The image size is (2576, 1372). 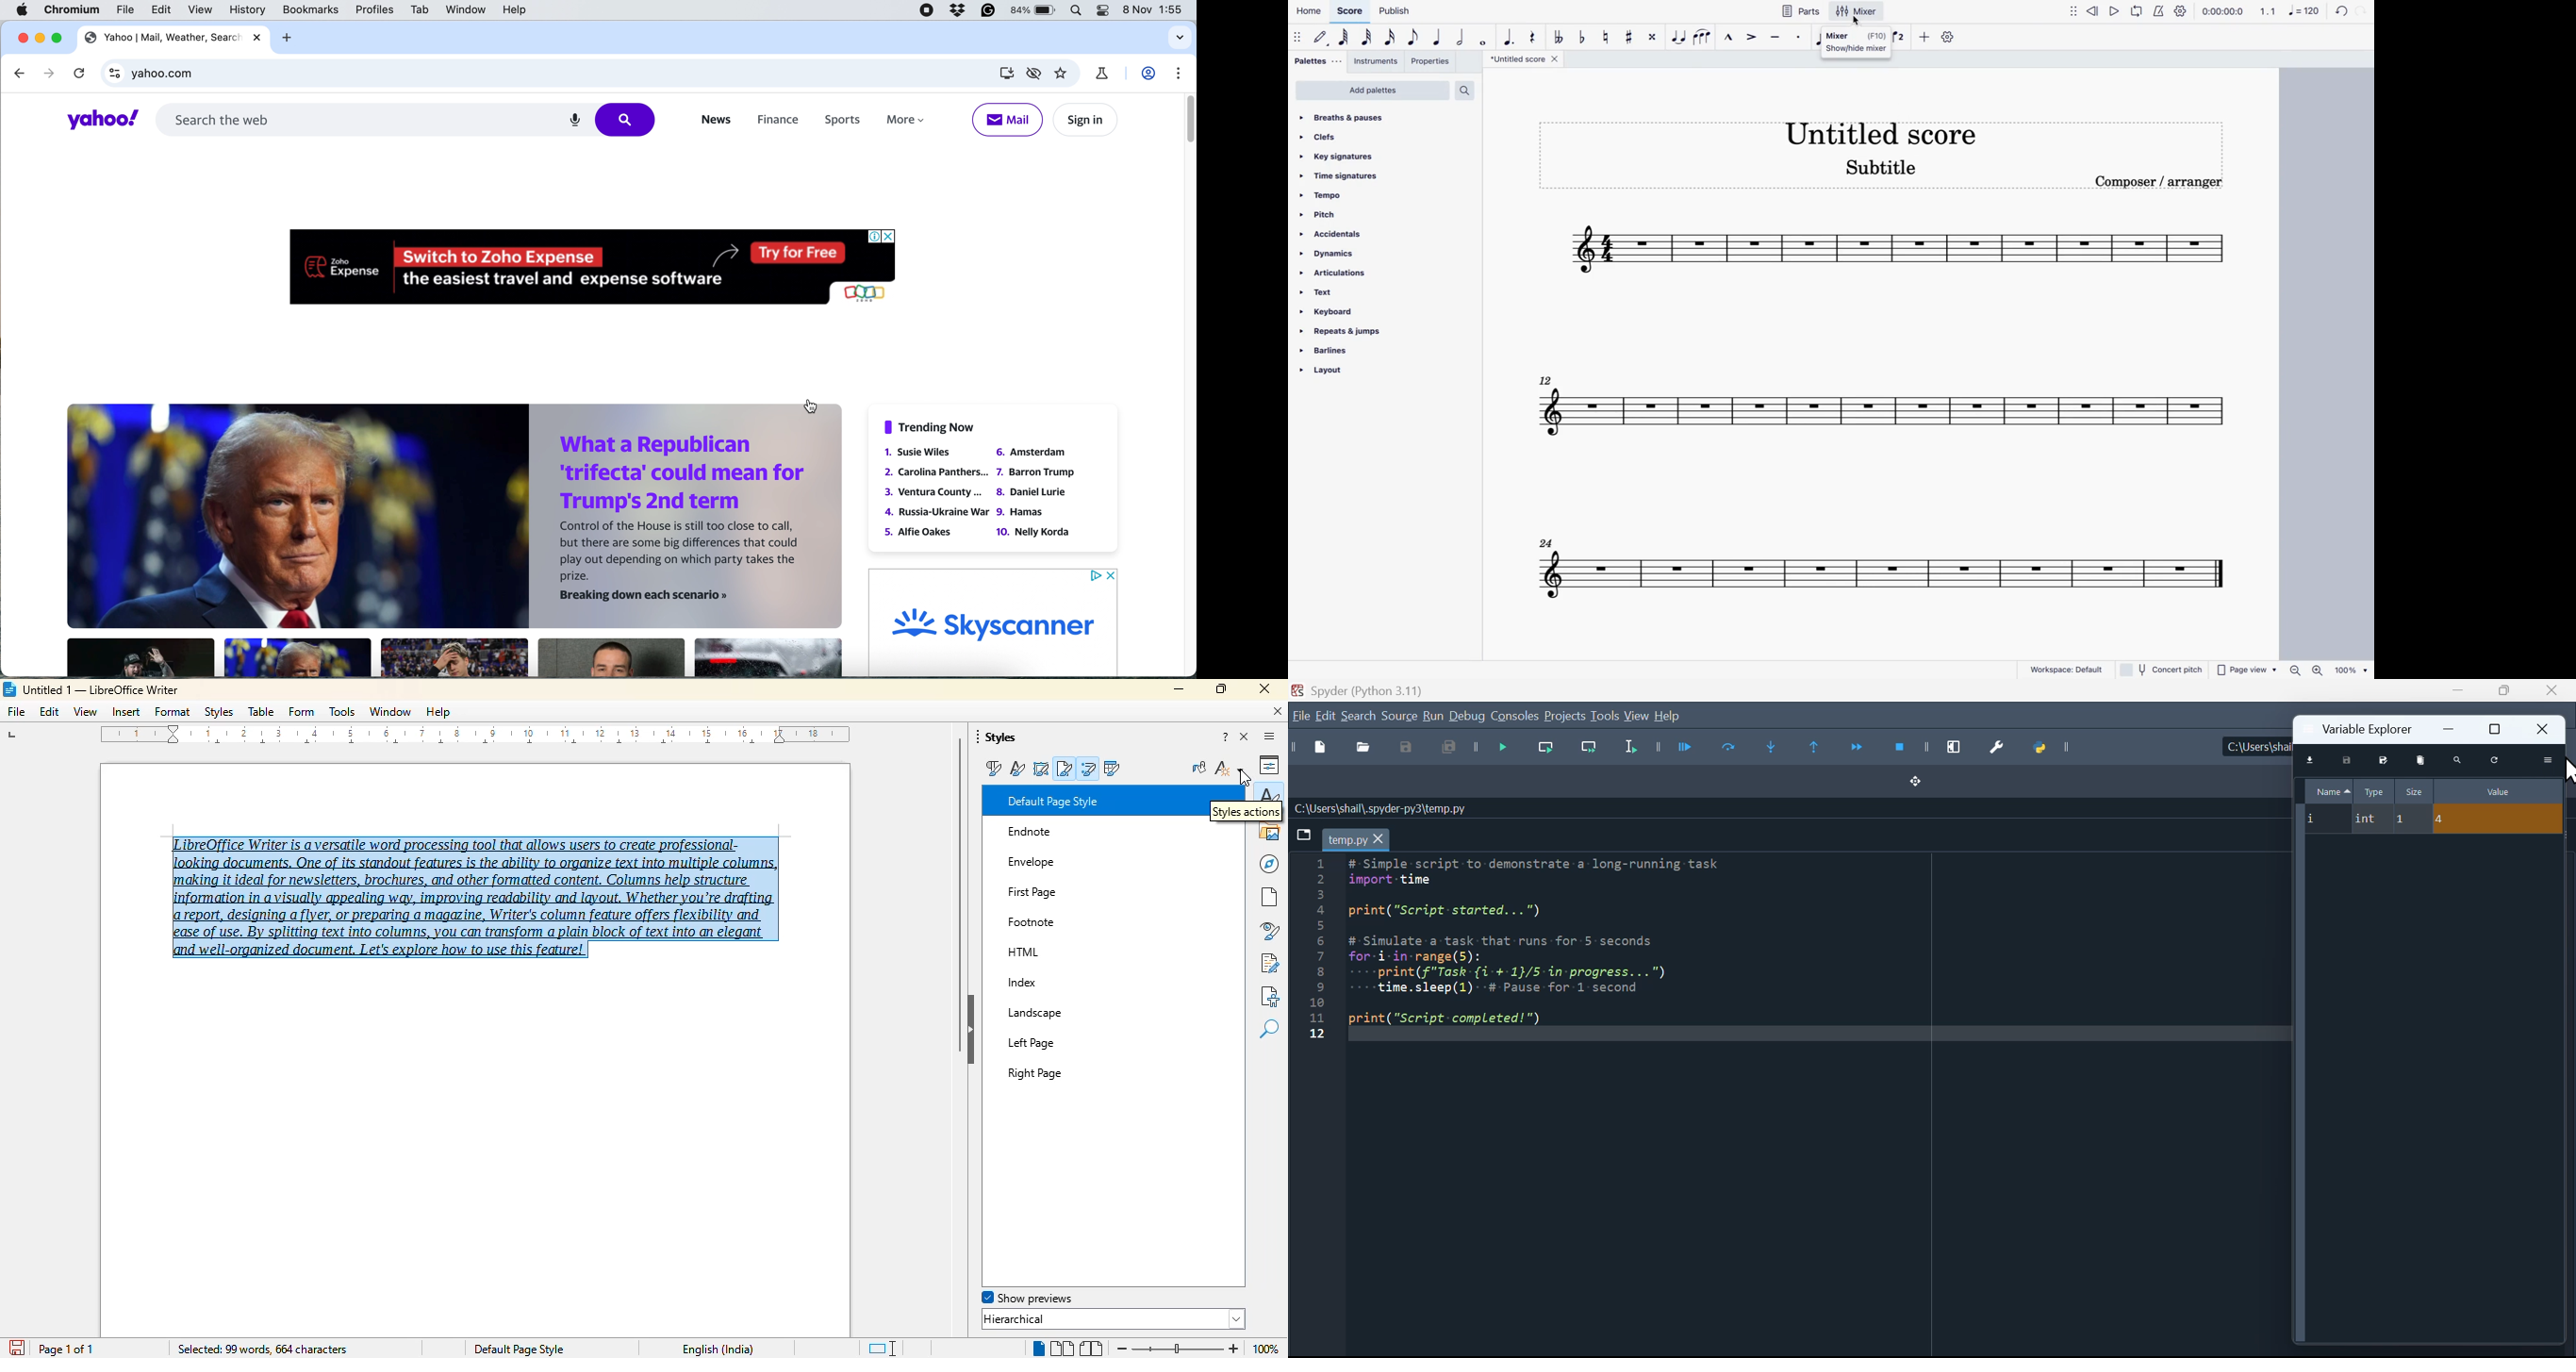 What do you see at coordinates (1034, 74) in the screenshot?
I see `third party cookies limited` at bounding box center [1034, 74].